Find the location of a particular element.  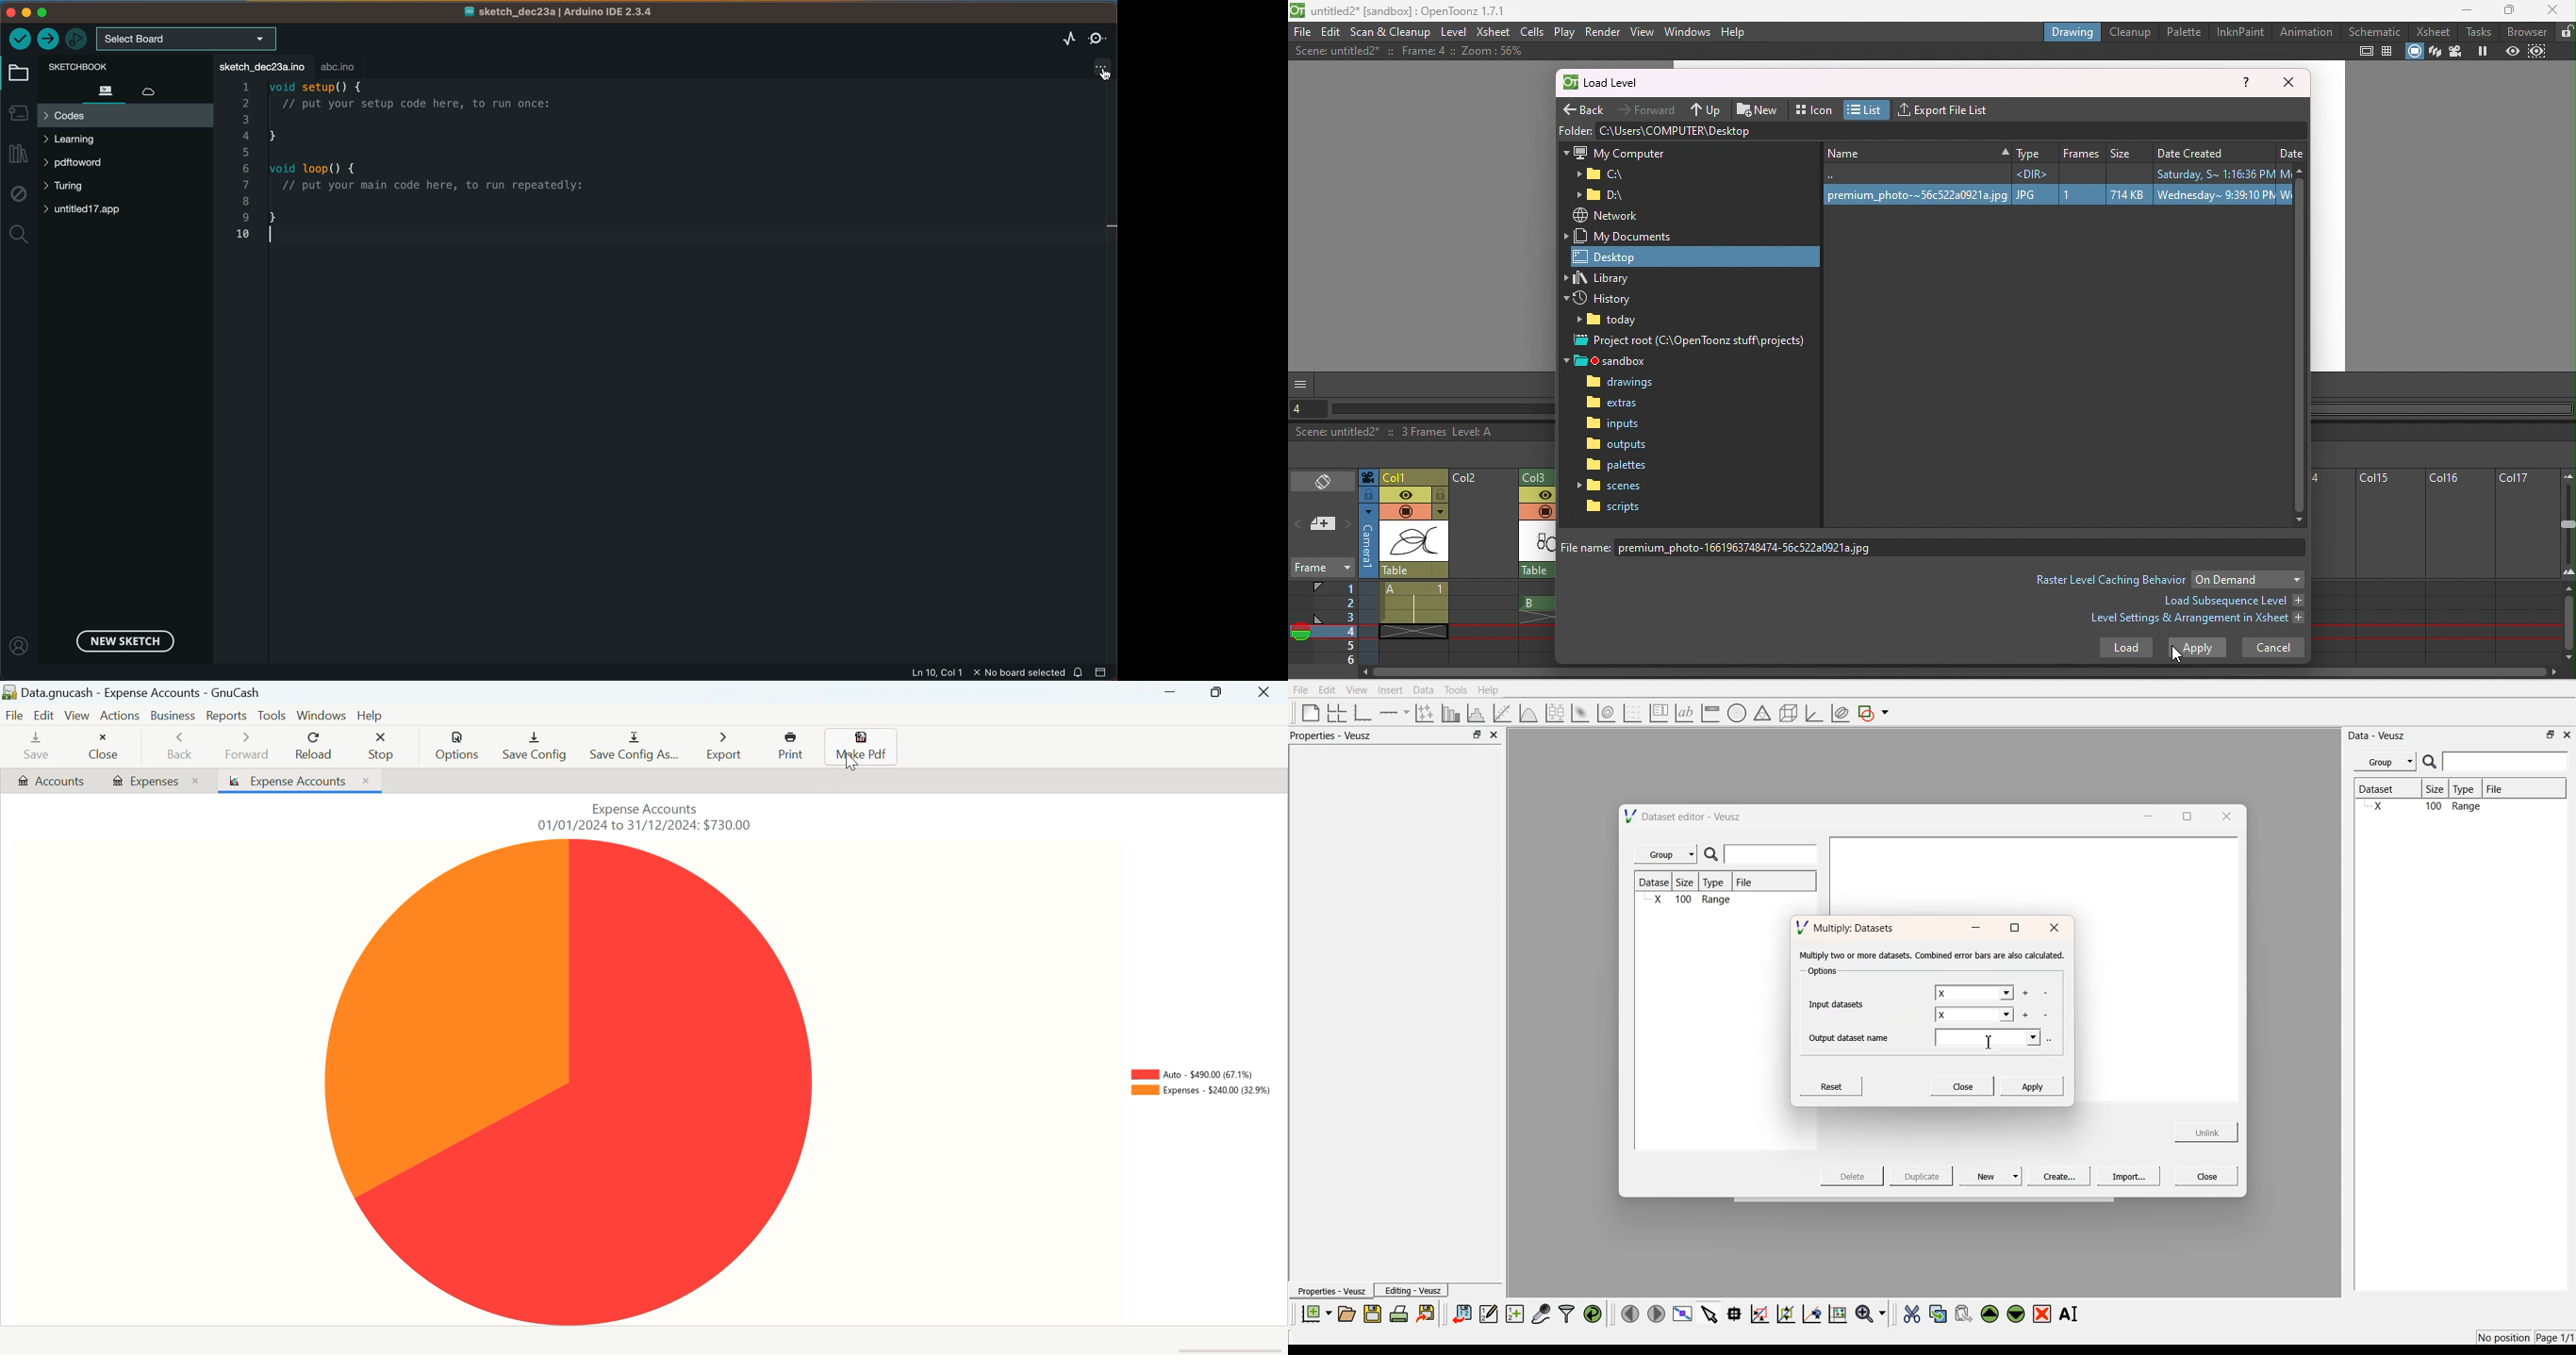

serial monitor is located at coordinates (1098, 36).